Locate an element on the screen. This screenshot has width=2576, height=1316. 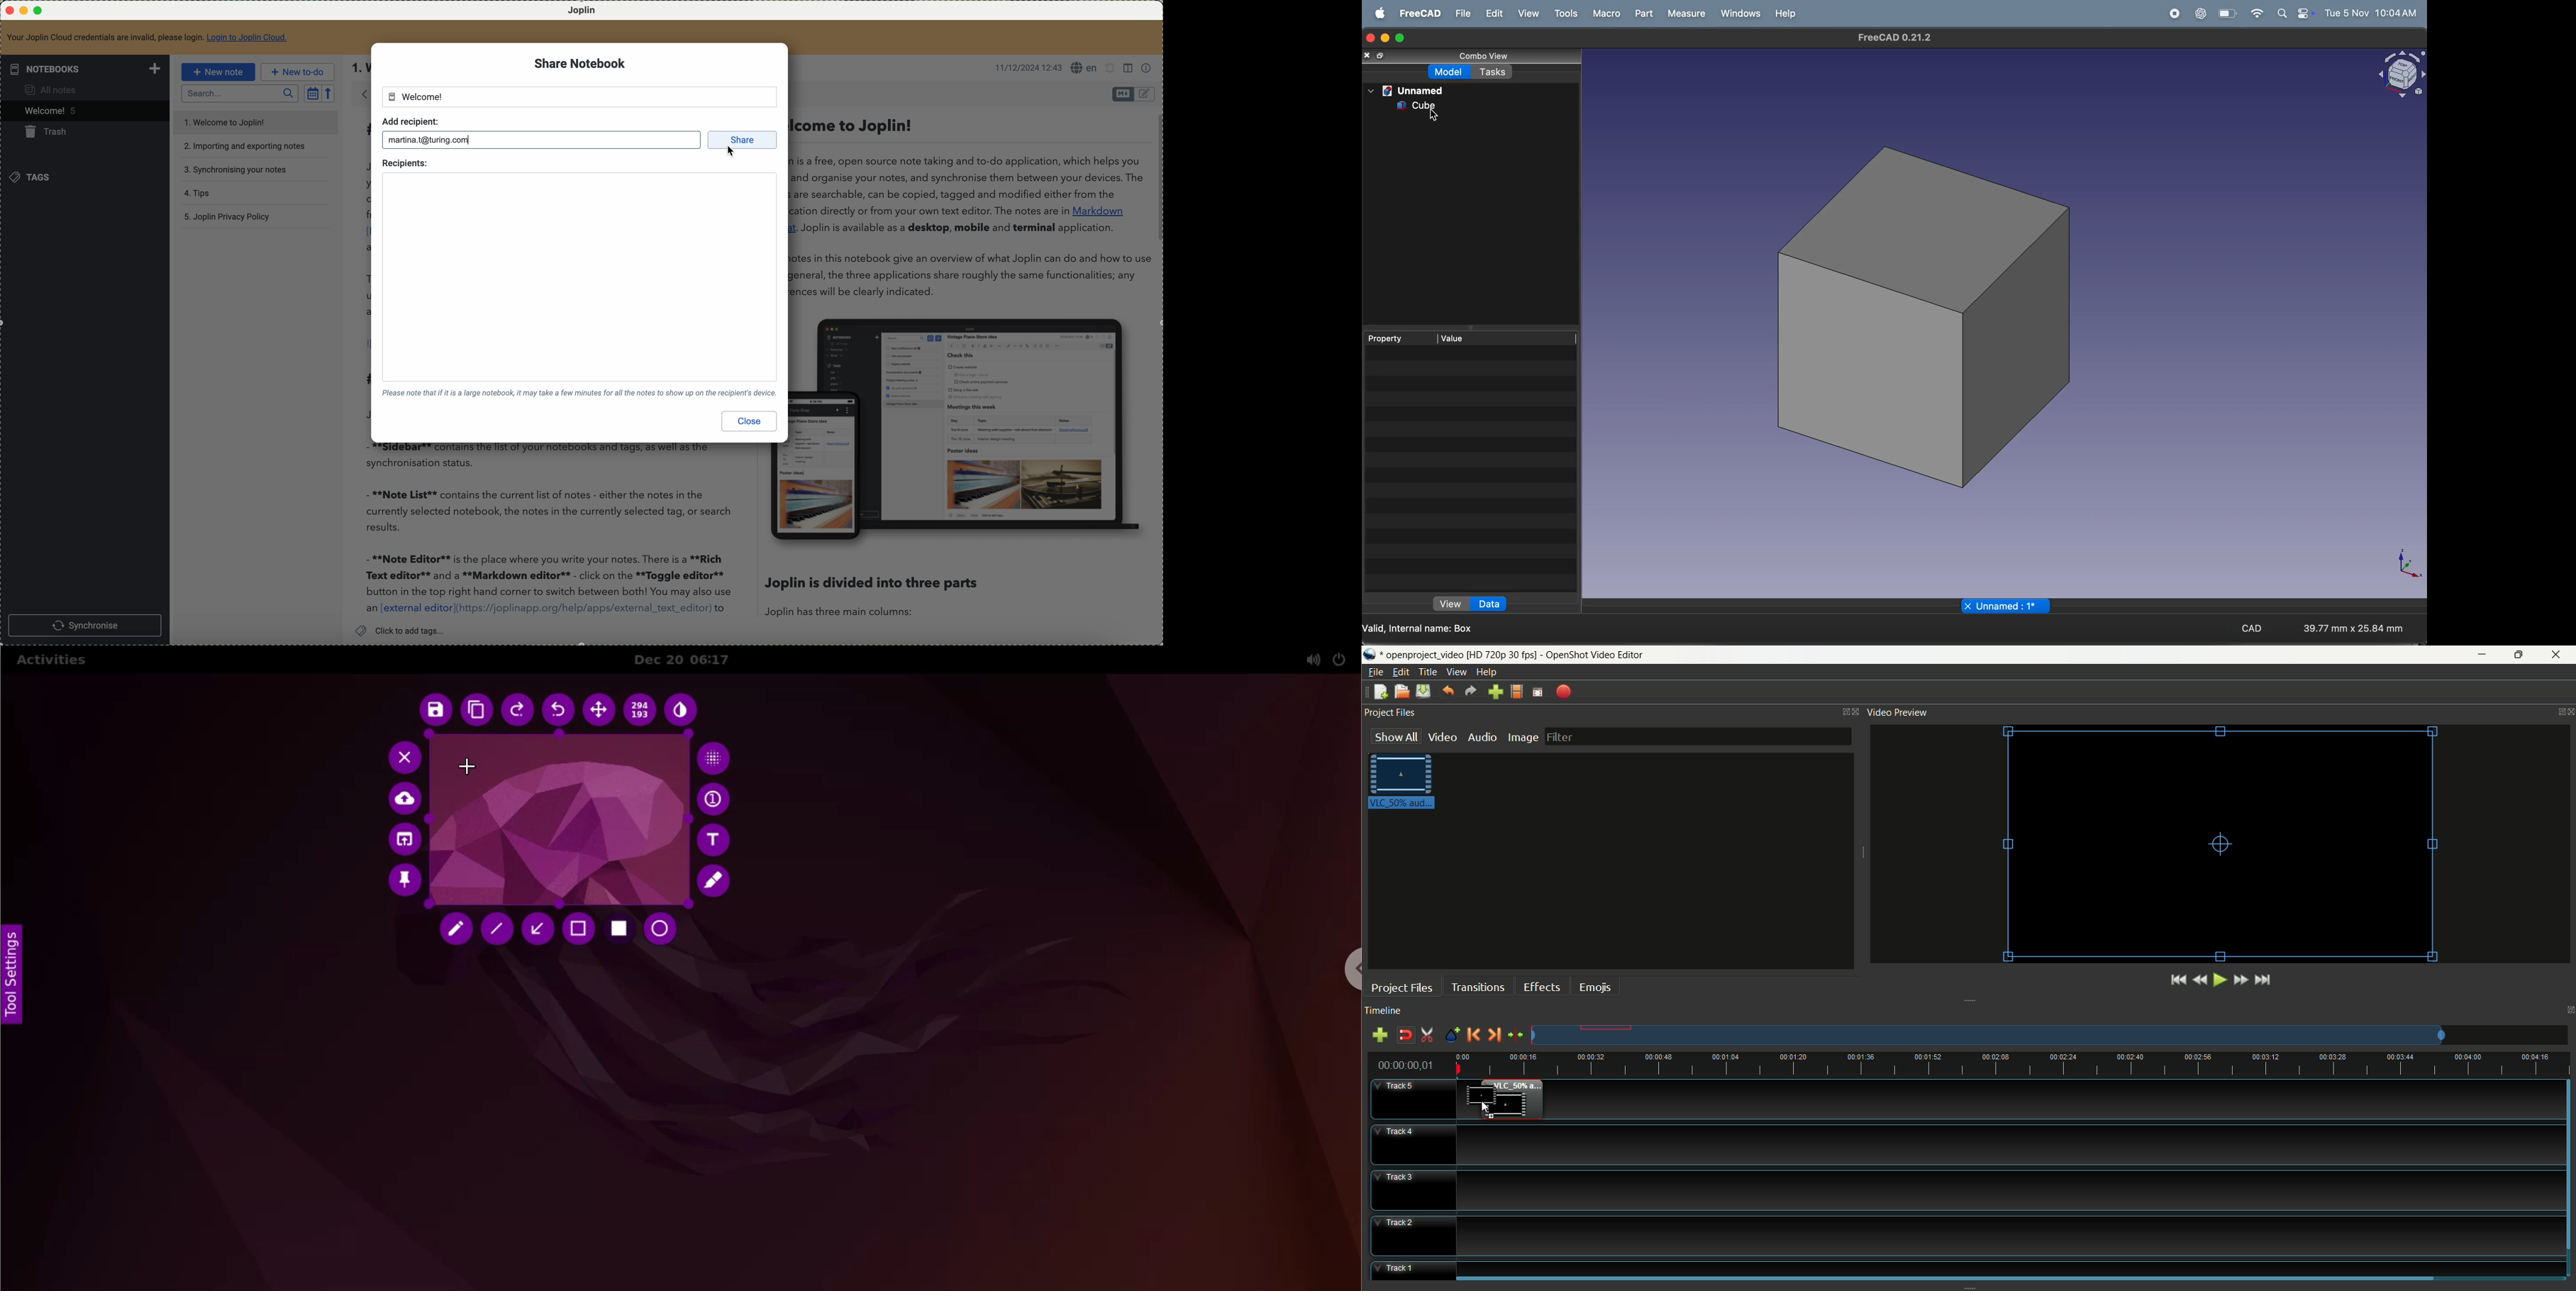
synchronising your notes is located at coordinates (236, 169).